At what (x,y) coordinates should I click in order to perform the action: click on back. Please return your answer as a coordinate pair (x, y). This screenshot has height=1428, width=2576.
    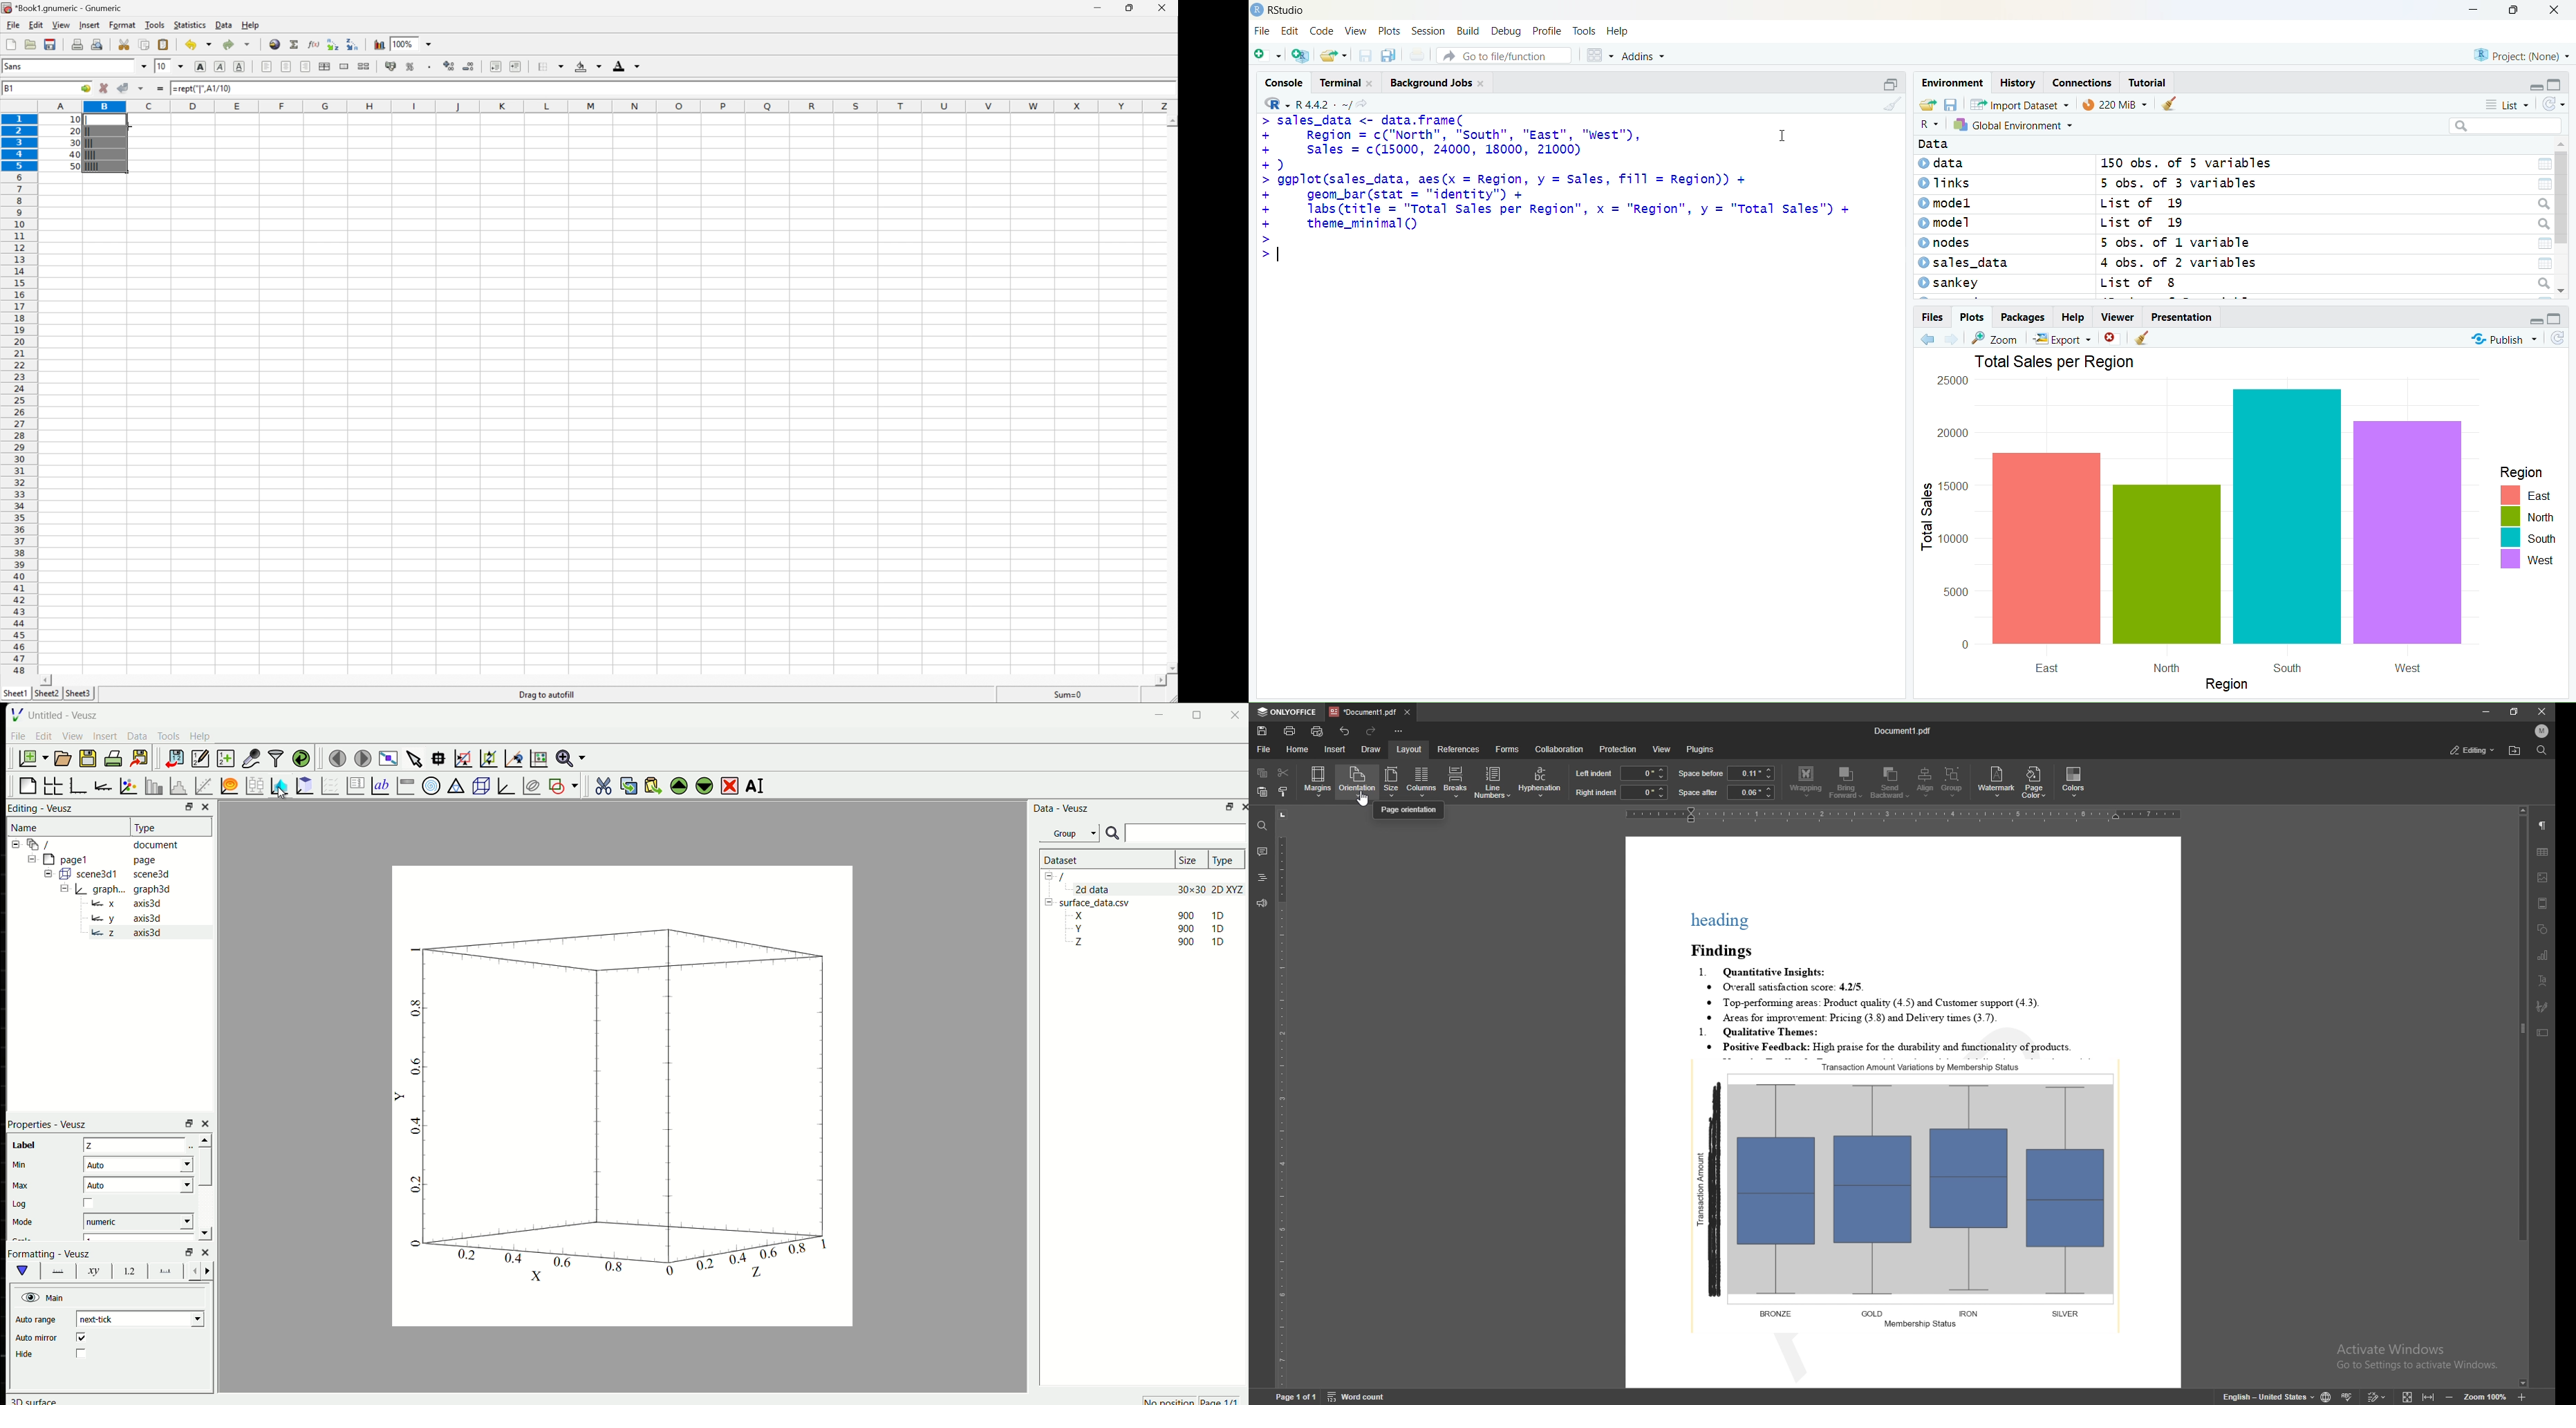
    Looking at the image, I should click on (1930, 339).